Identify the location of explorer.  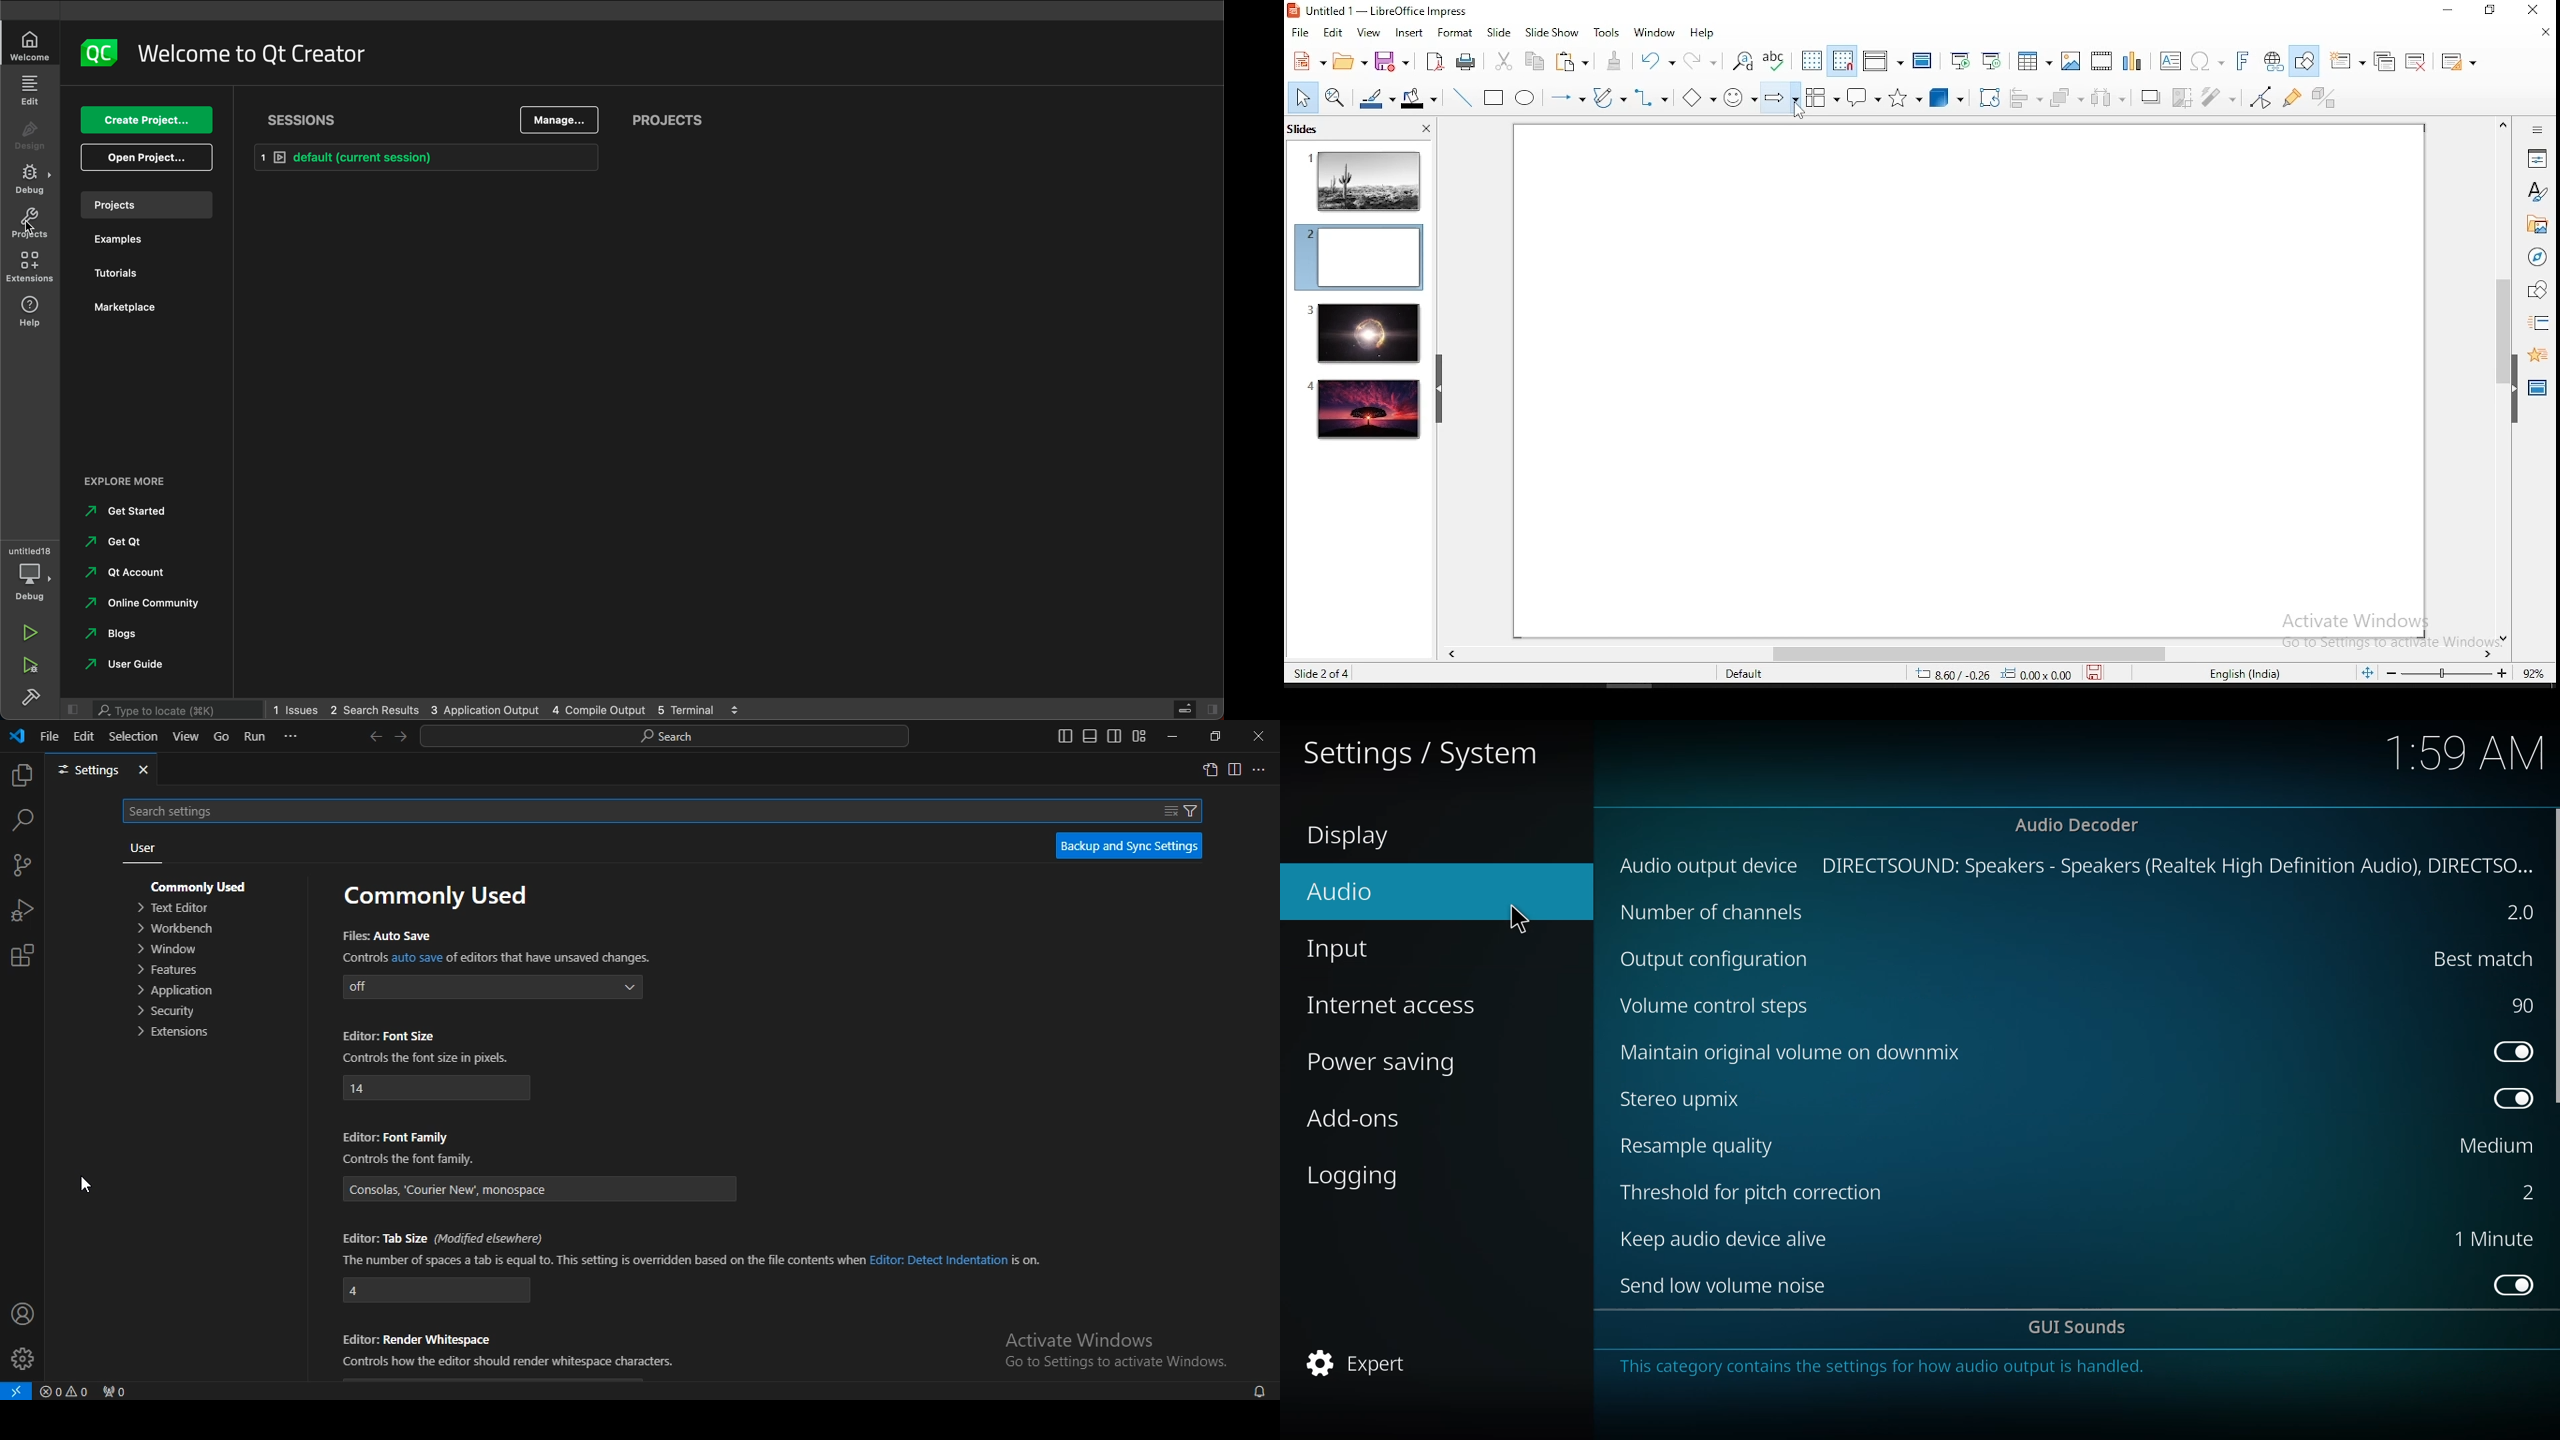
(21, 776).